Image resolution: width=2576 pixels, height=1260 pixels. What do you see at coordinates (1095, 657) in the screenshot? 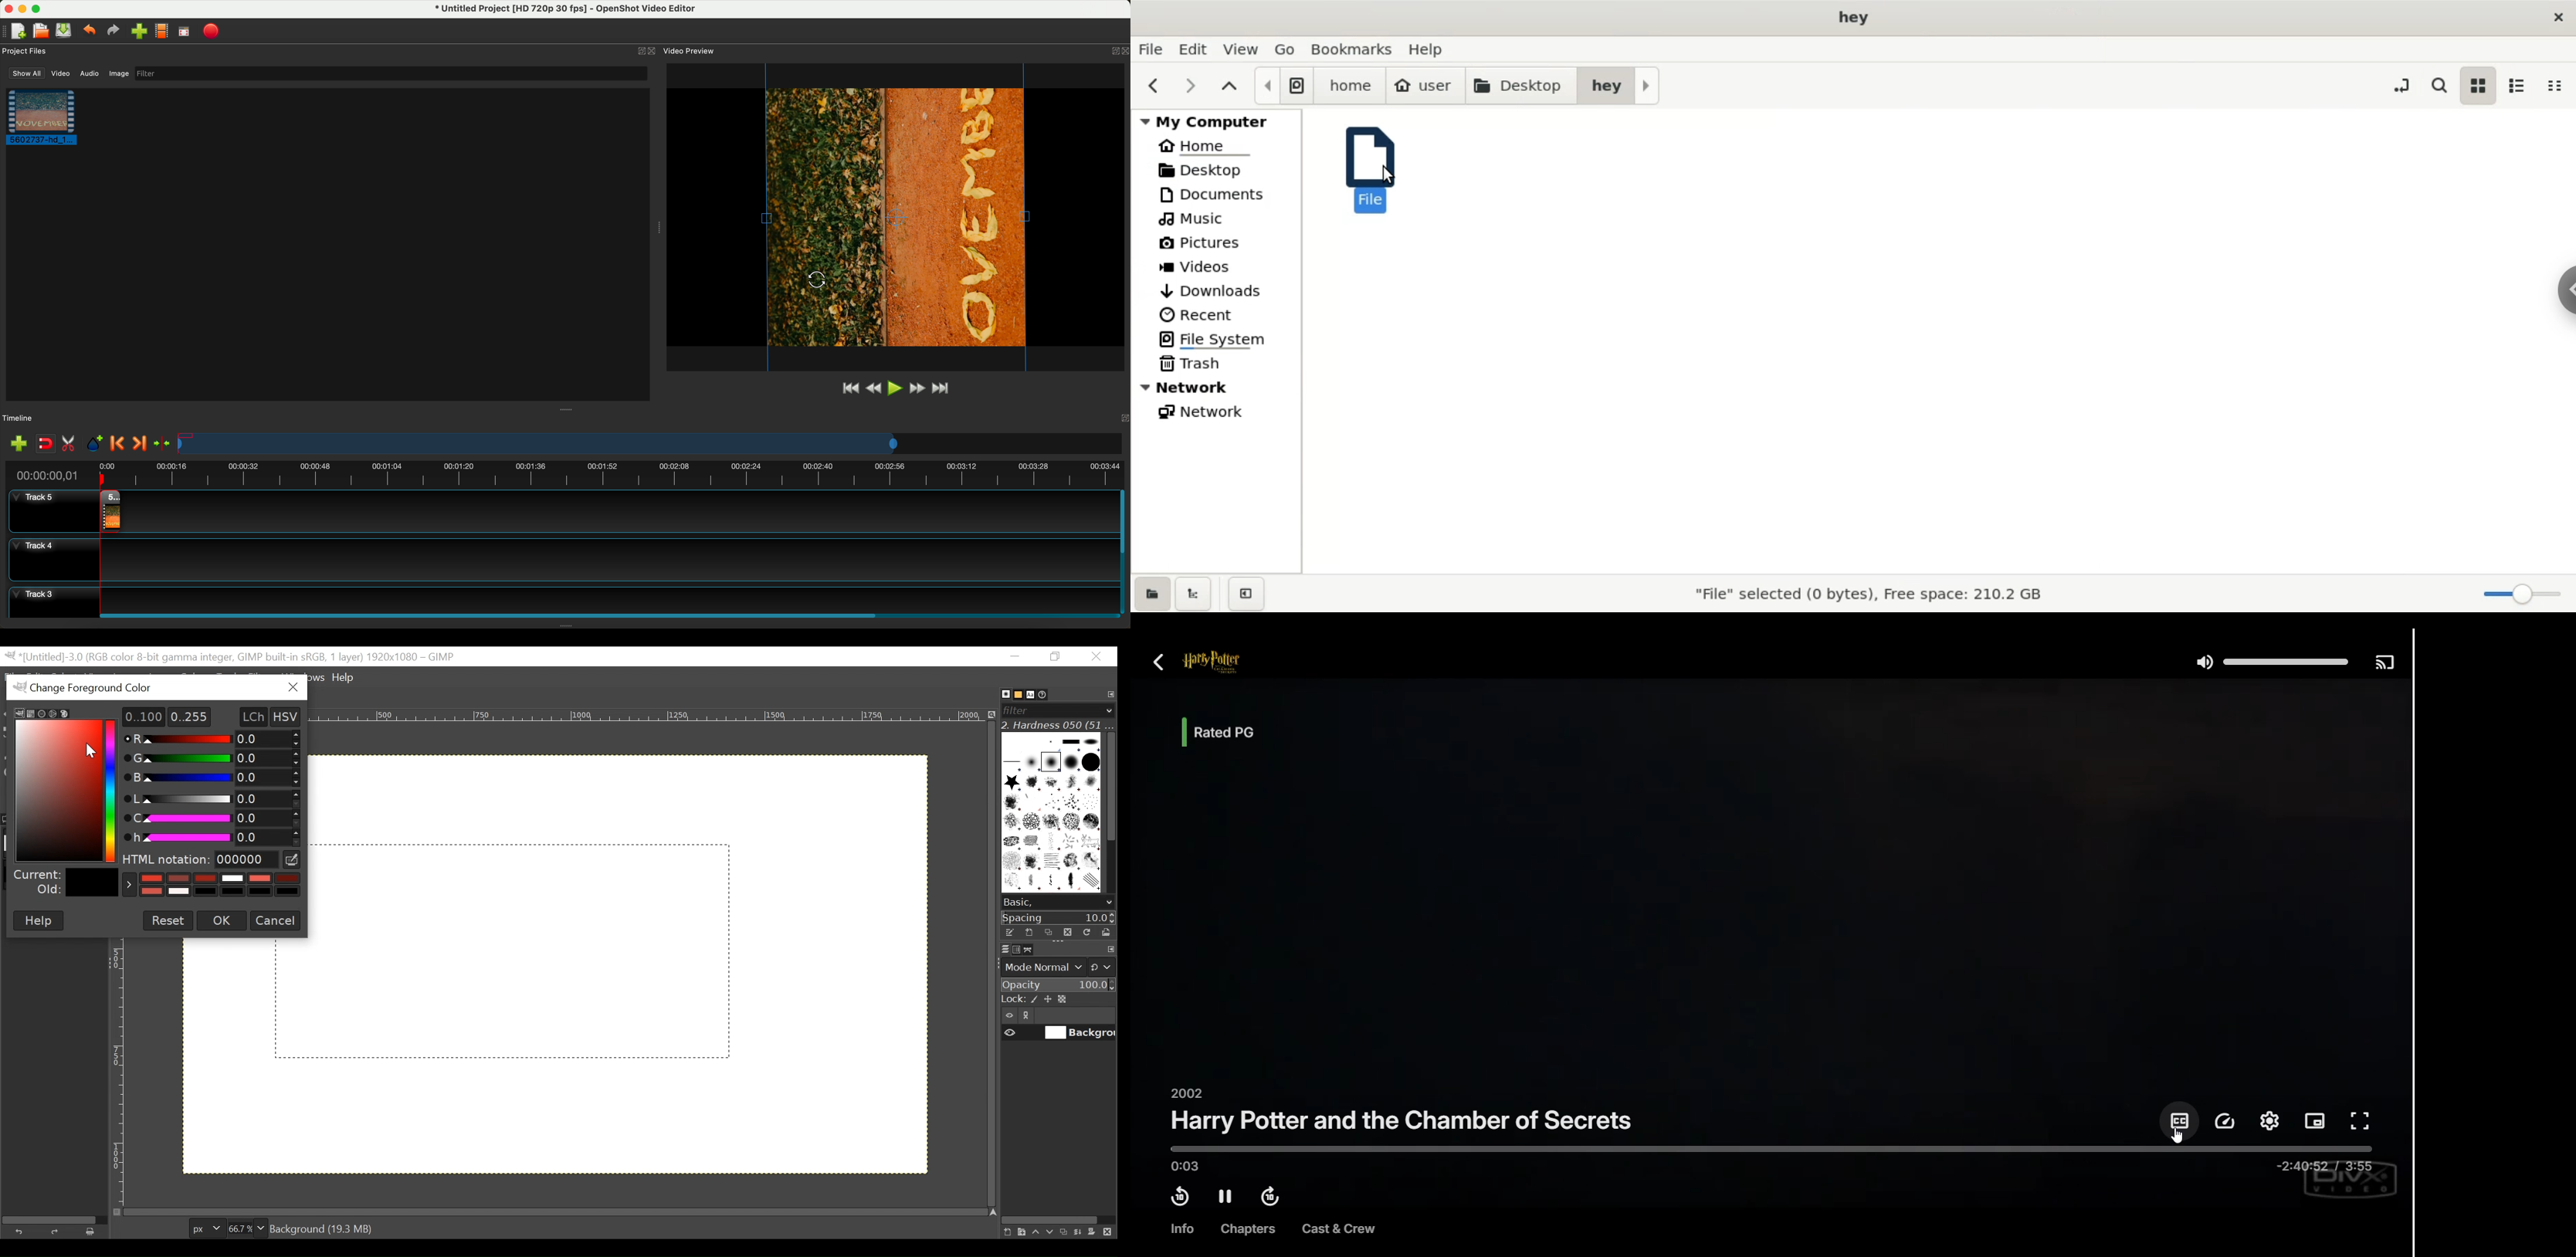
I see `Close` at bounding box center [1095, 657].